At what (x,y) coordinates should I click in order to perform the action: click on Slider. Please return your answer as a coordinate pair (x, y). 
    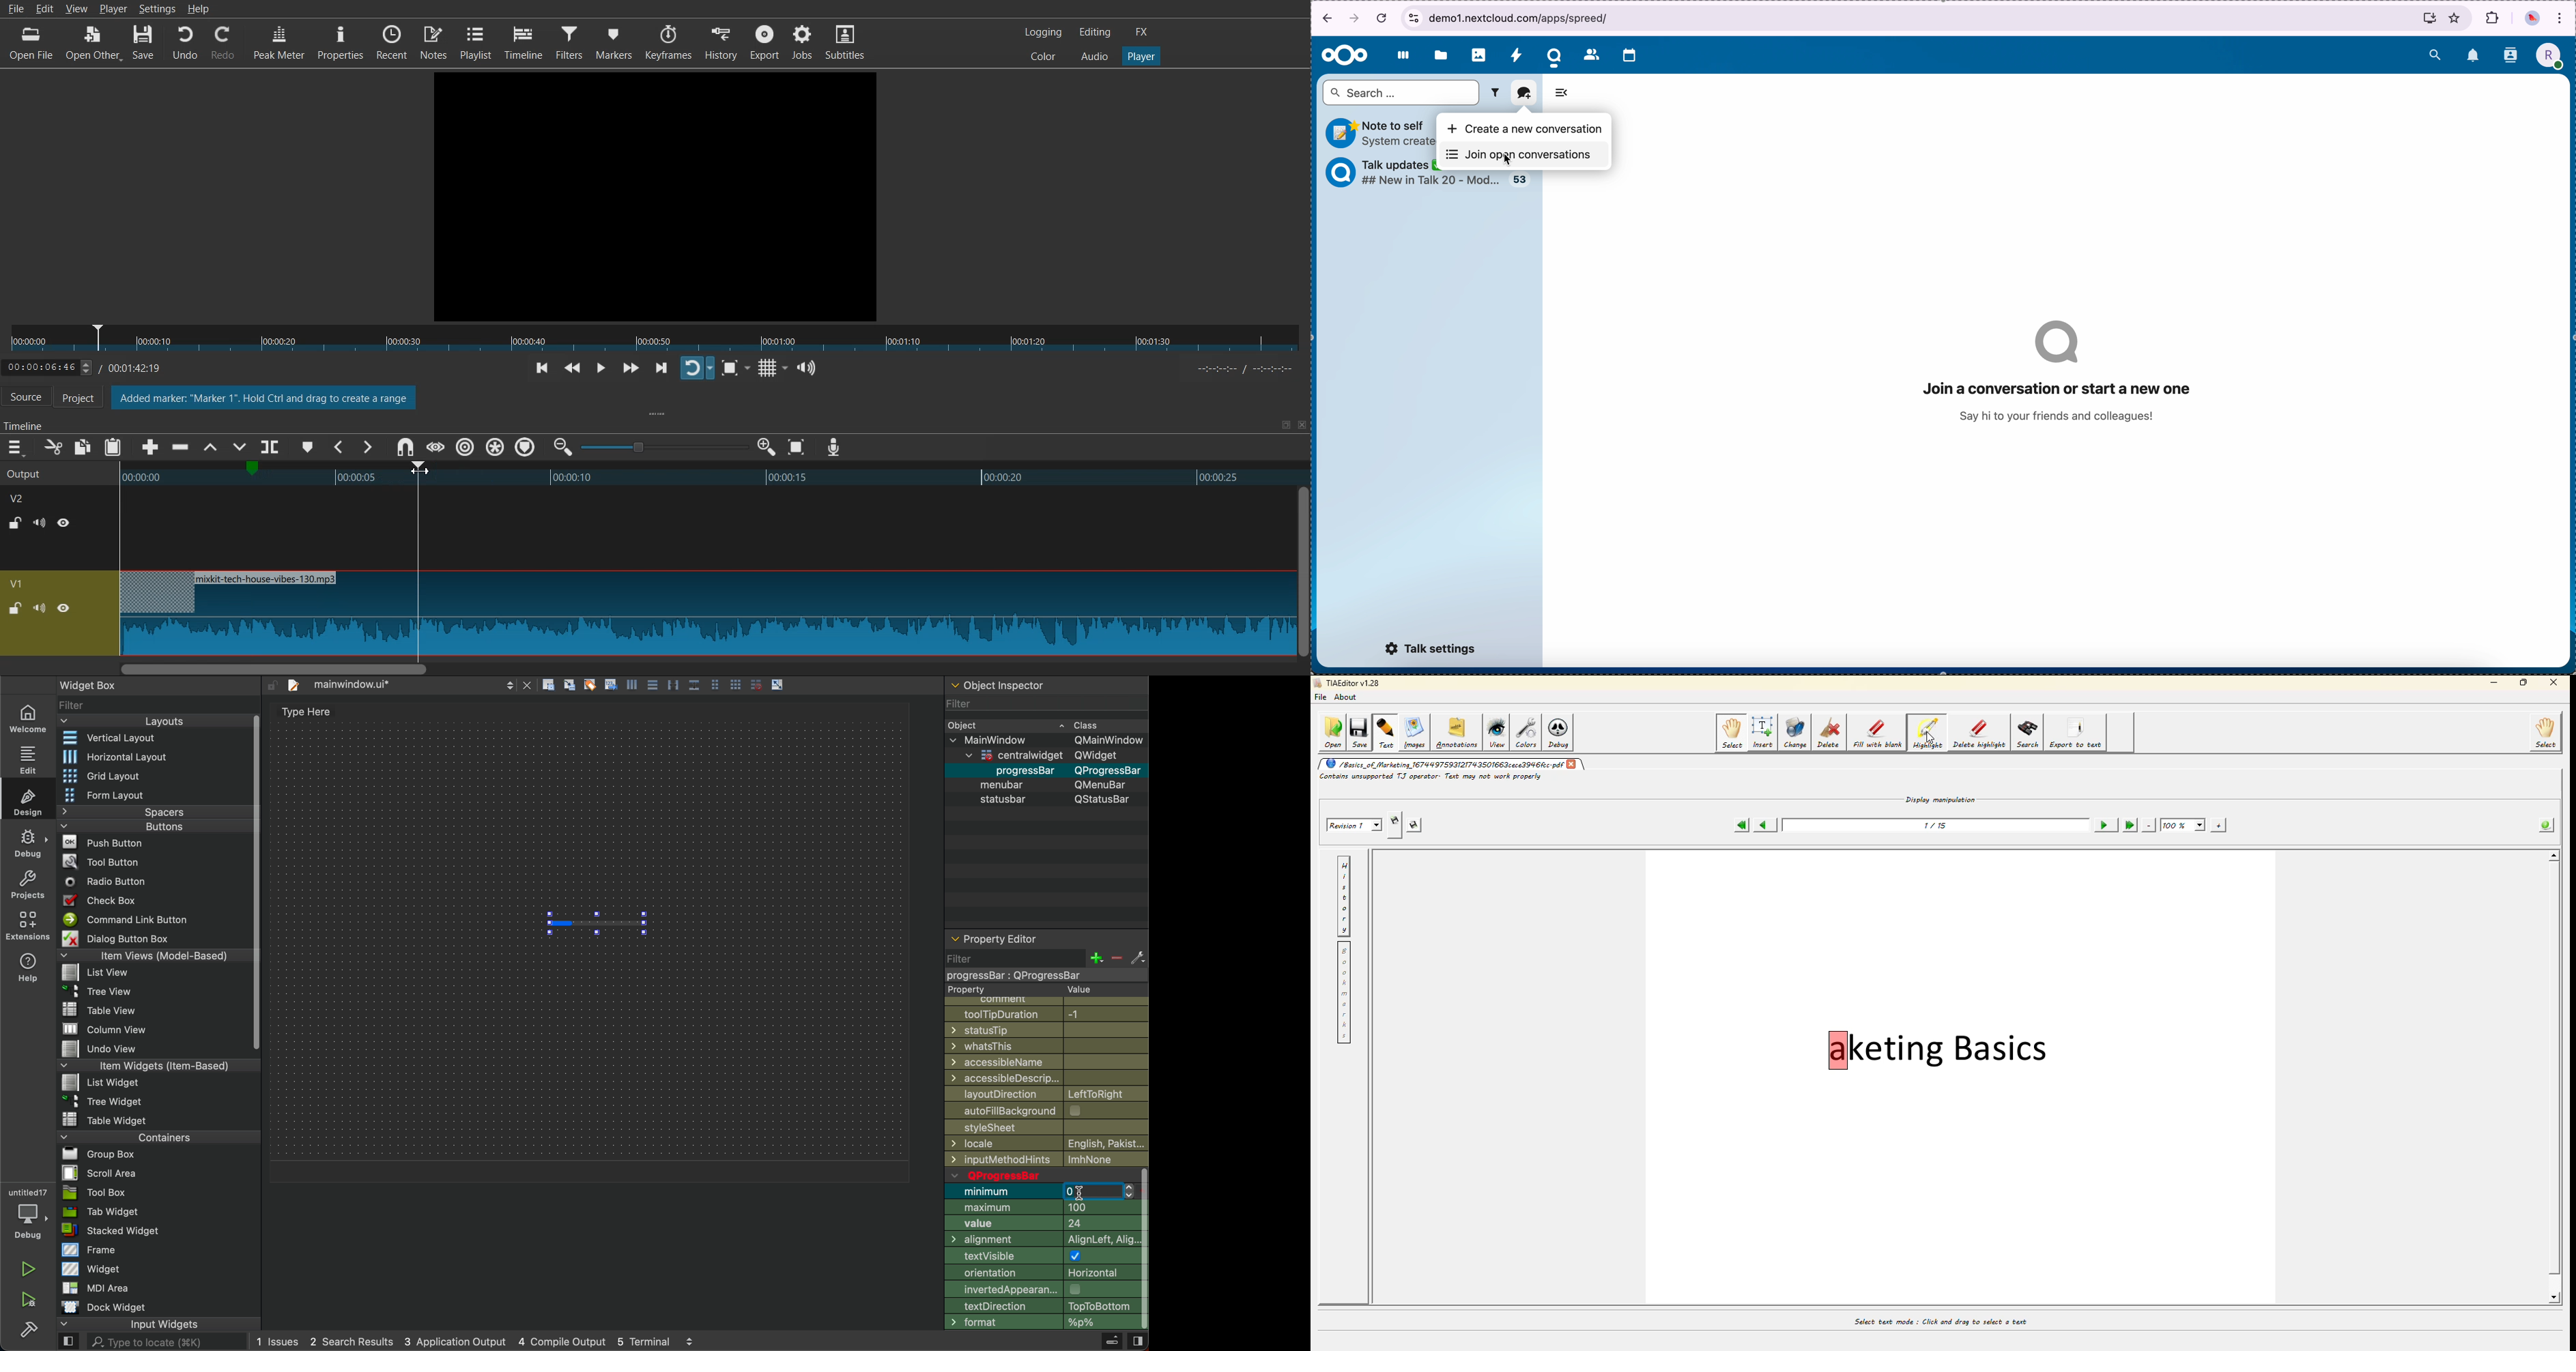
    Looking at the image, I should click on (655, 338).